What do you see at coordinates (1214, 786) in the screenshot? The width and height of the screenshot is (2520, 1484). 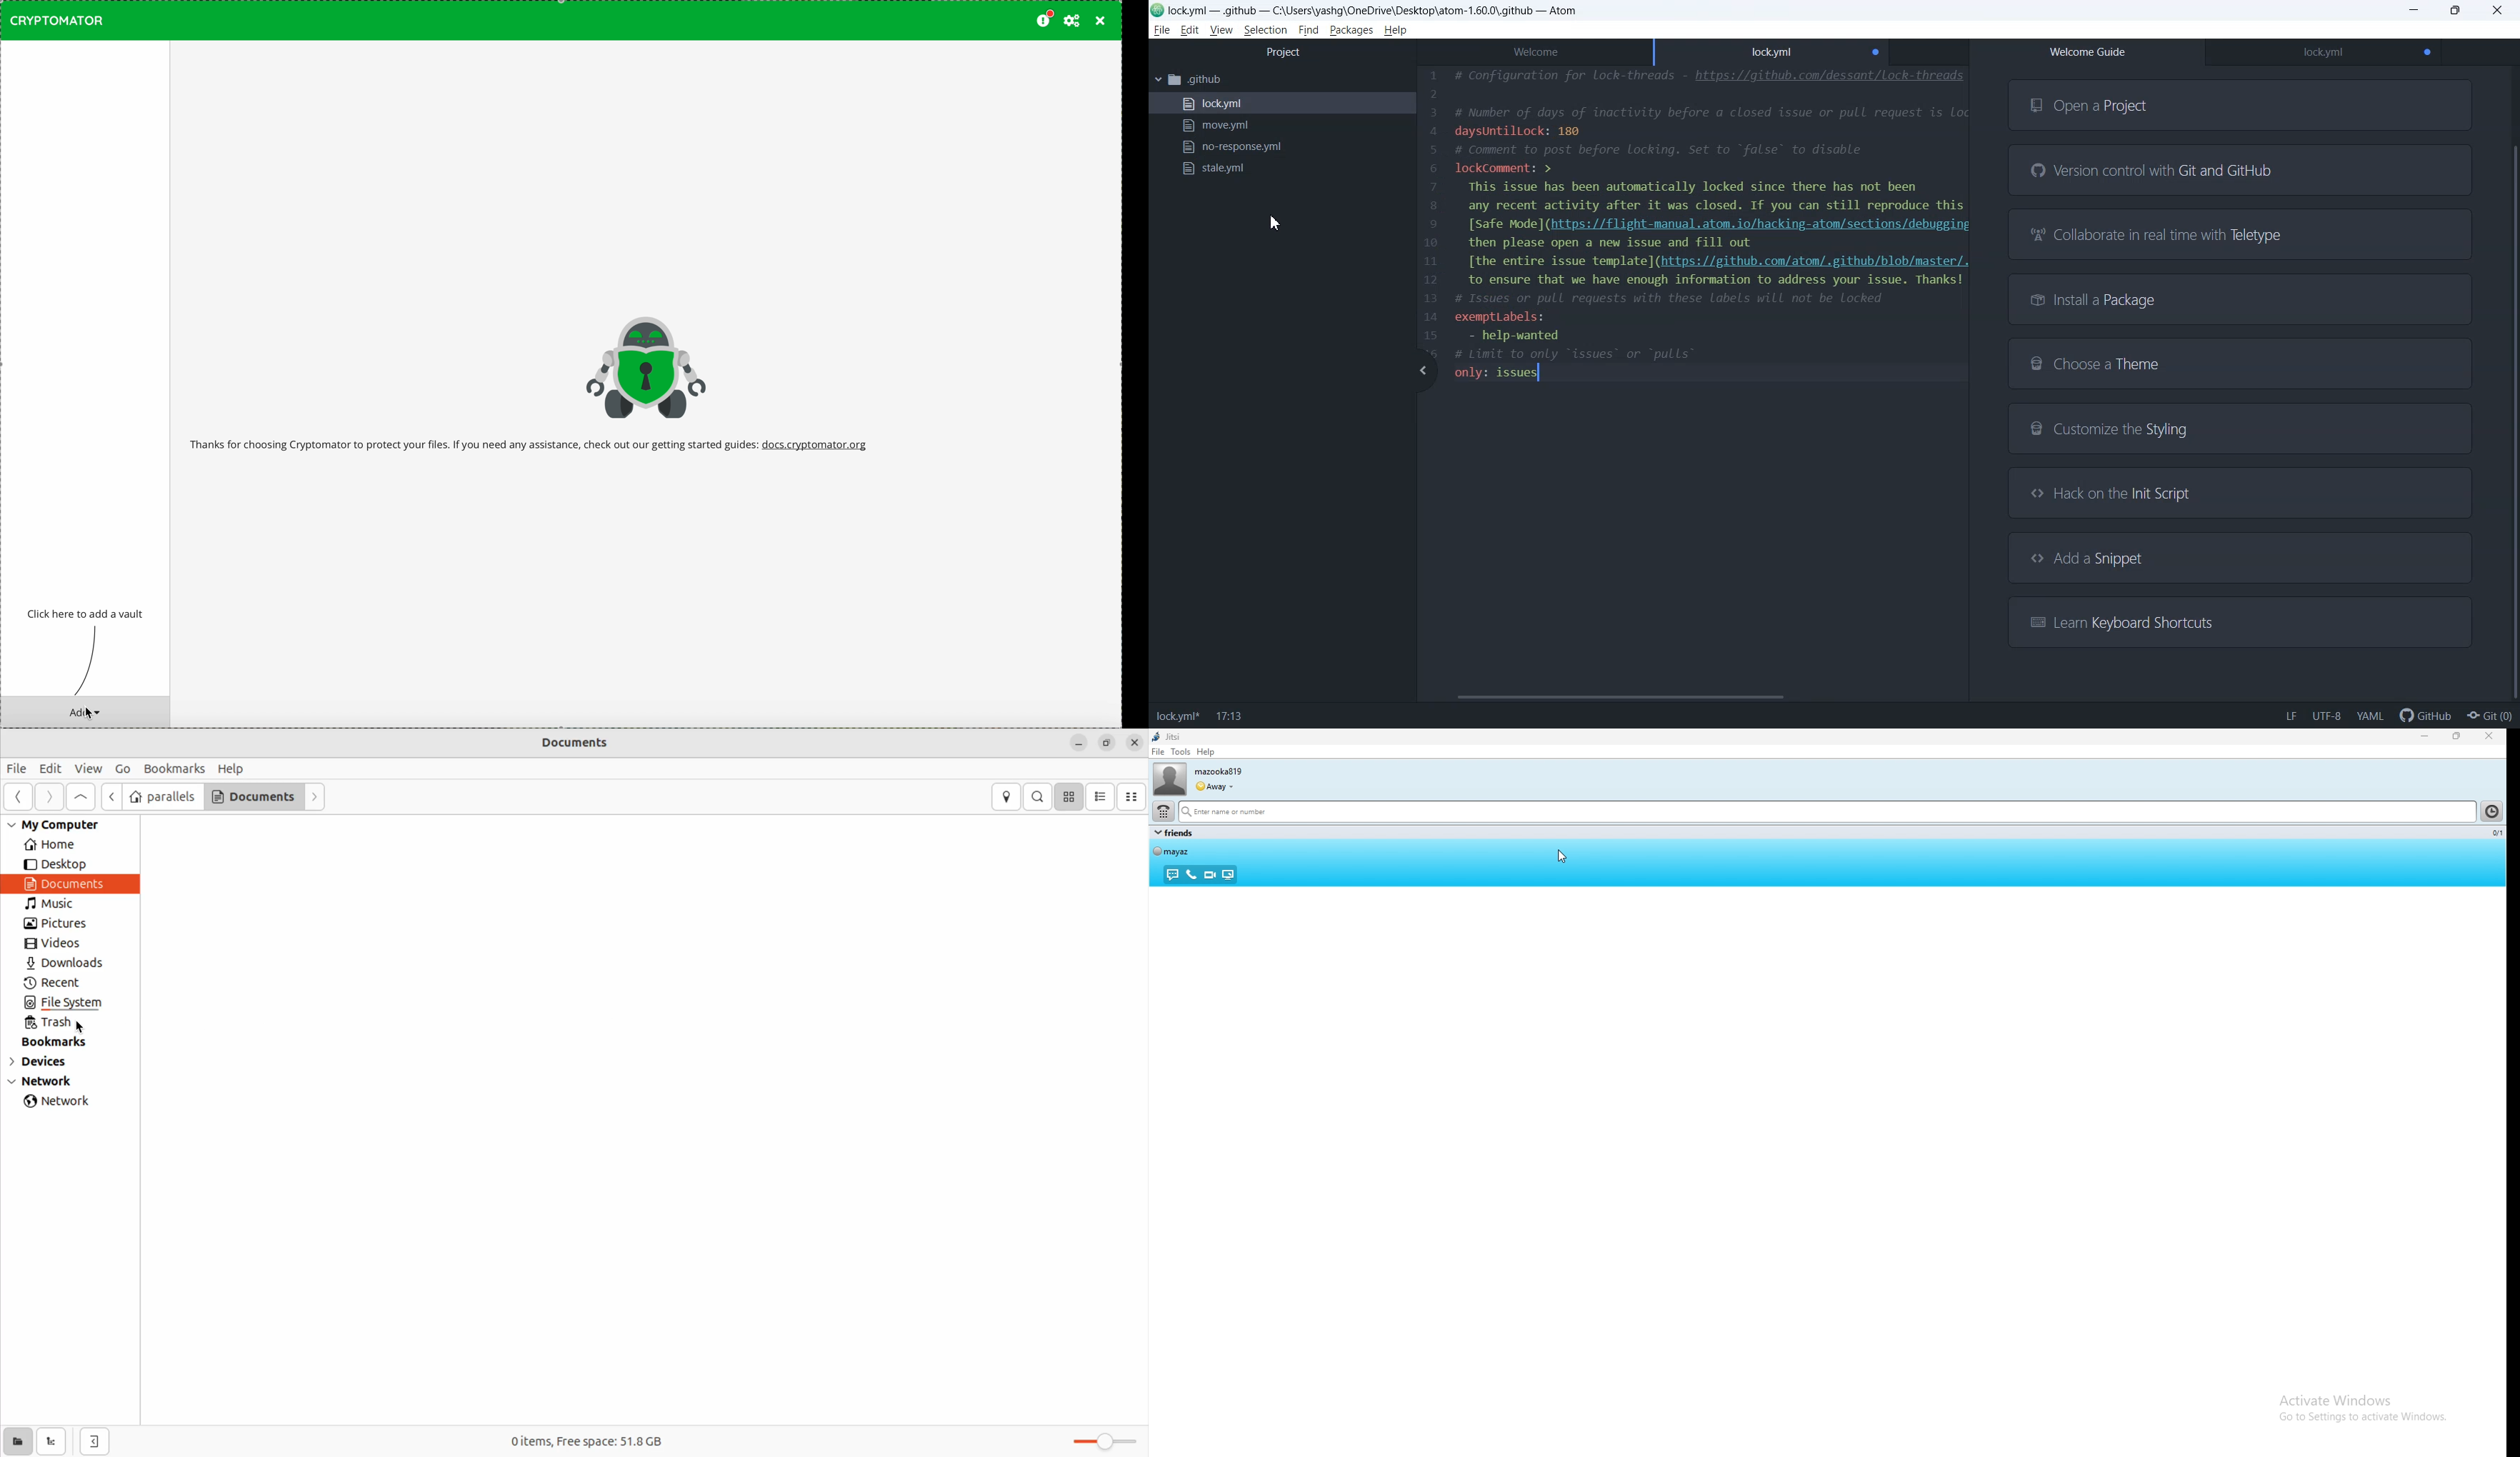 I see `user status` at bounding box center [1214, 786].